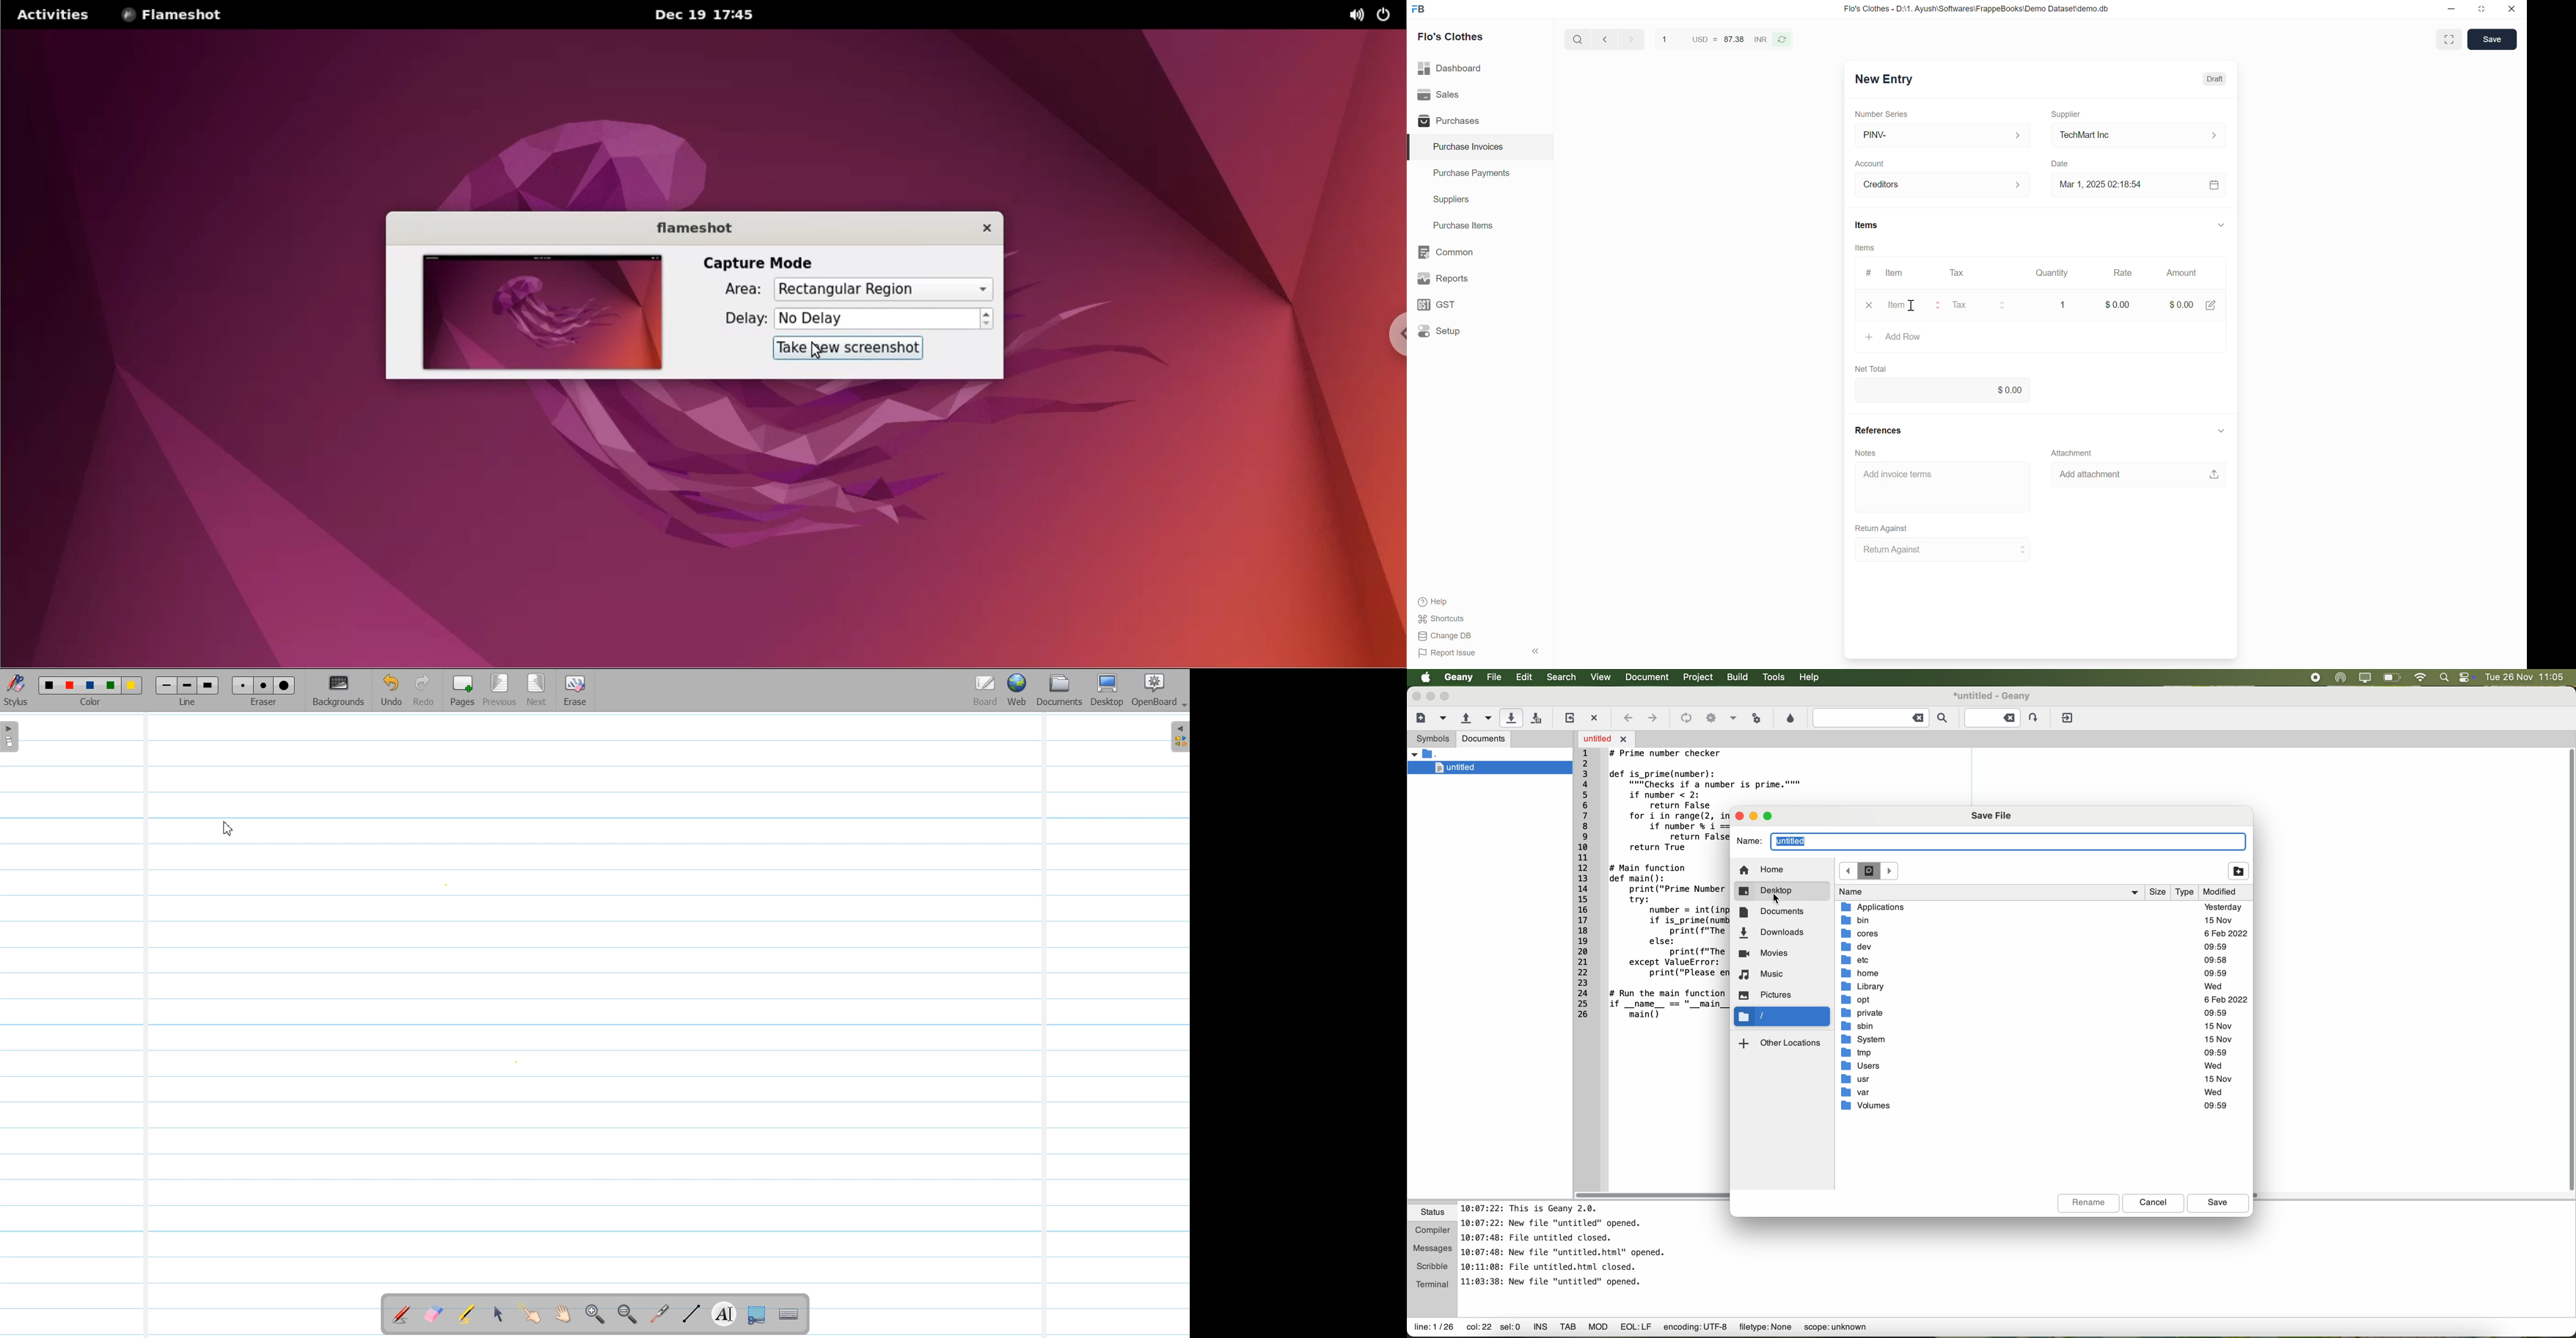 This screenshot has height=1344, width=2576. What do you see at coordinates (2512, 9) in the screenshot?
I see `Close` at bounding box center [2512, 9].